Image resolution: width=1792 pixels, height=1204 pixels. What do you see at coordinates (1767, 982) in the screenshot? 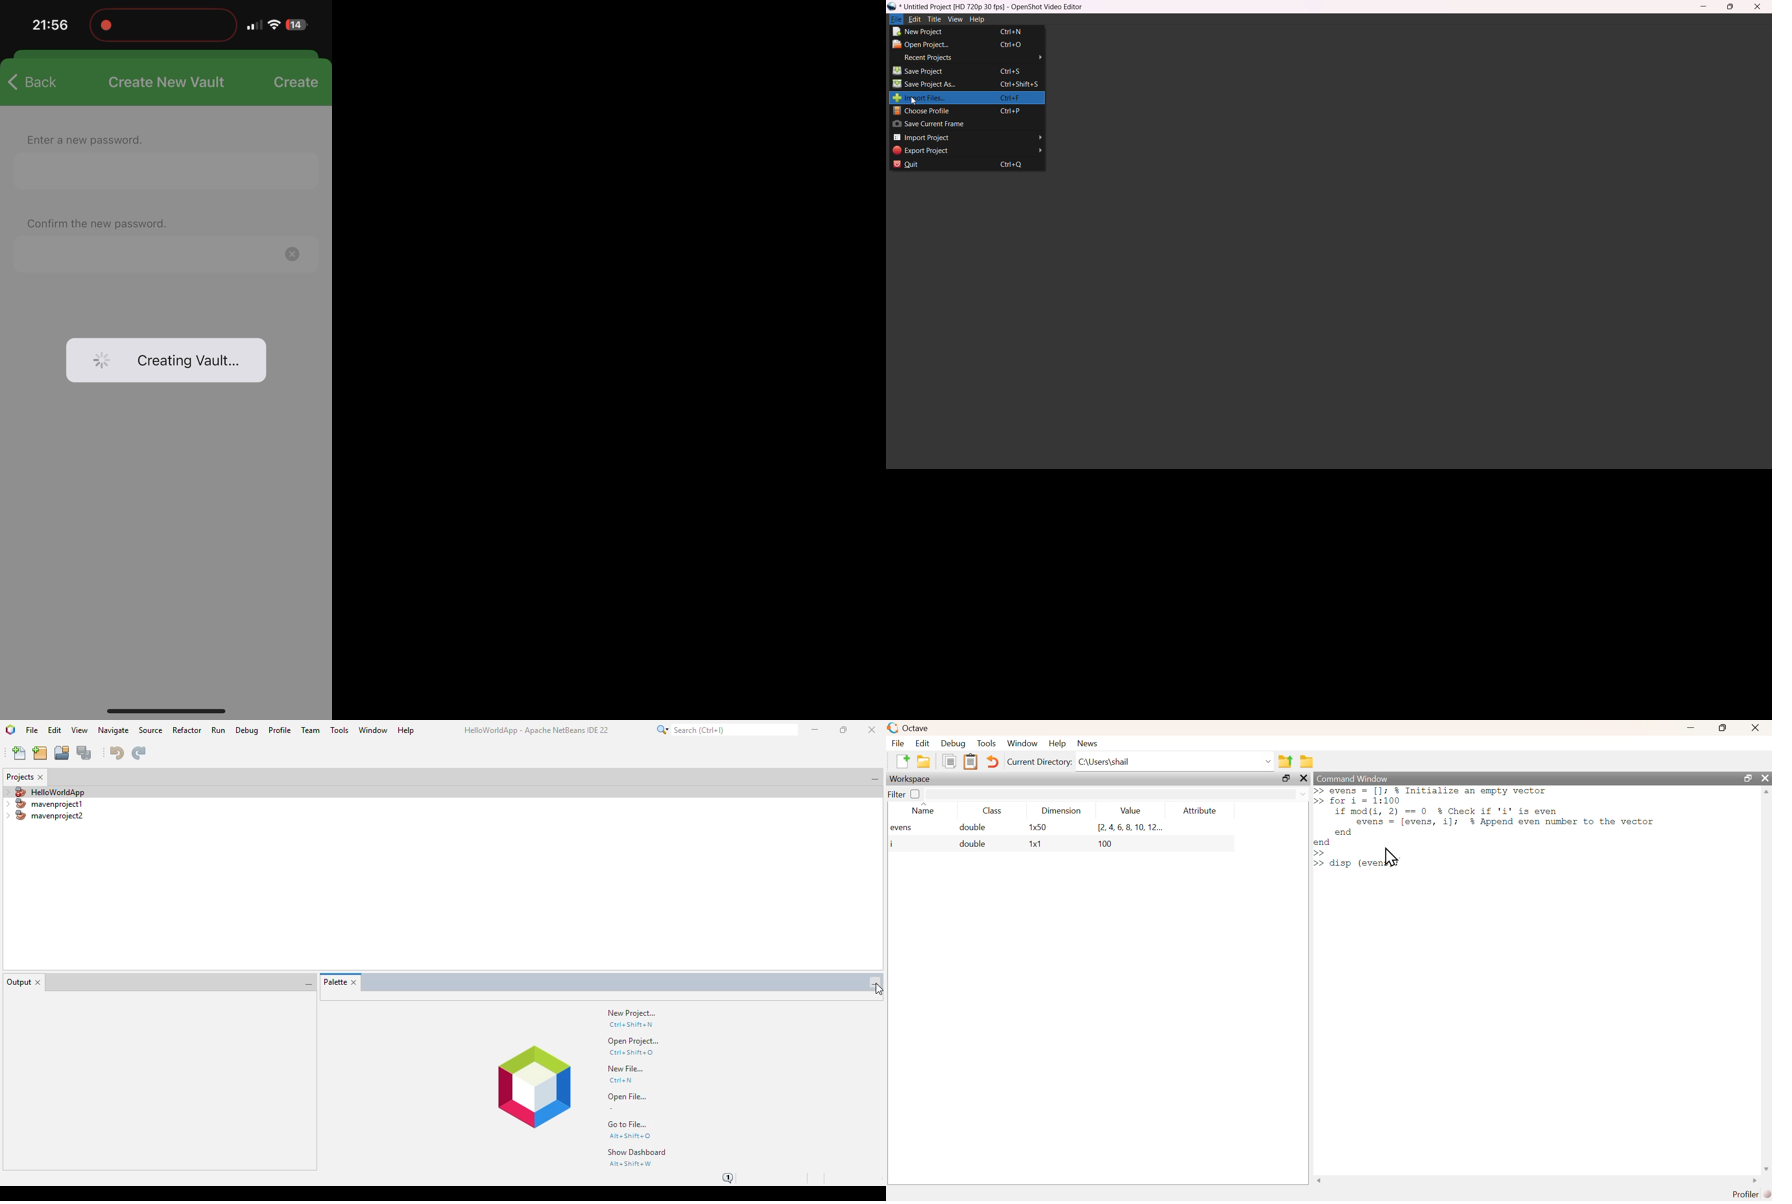
I see `scrollbar` at bounding box center [1767, 982].